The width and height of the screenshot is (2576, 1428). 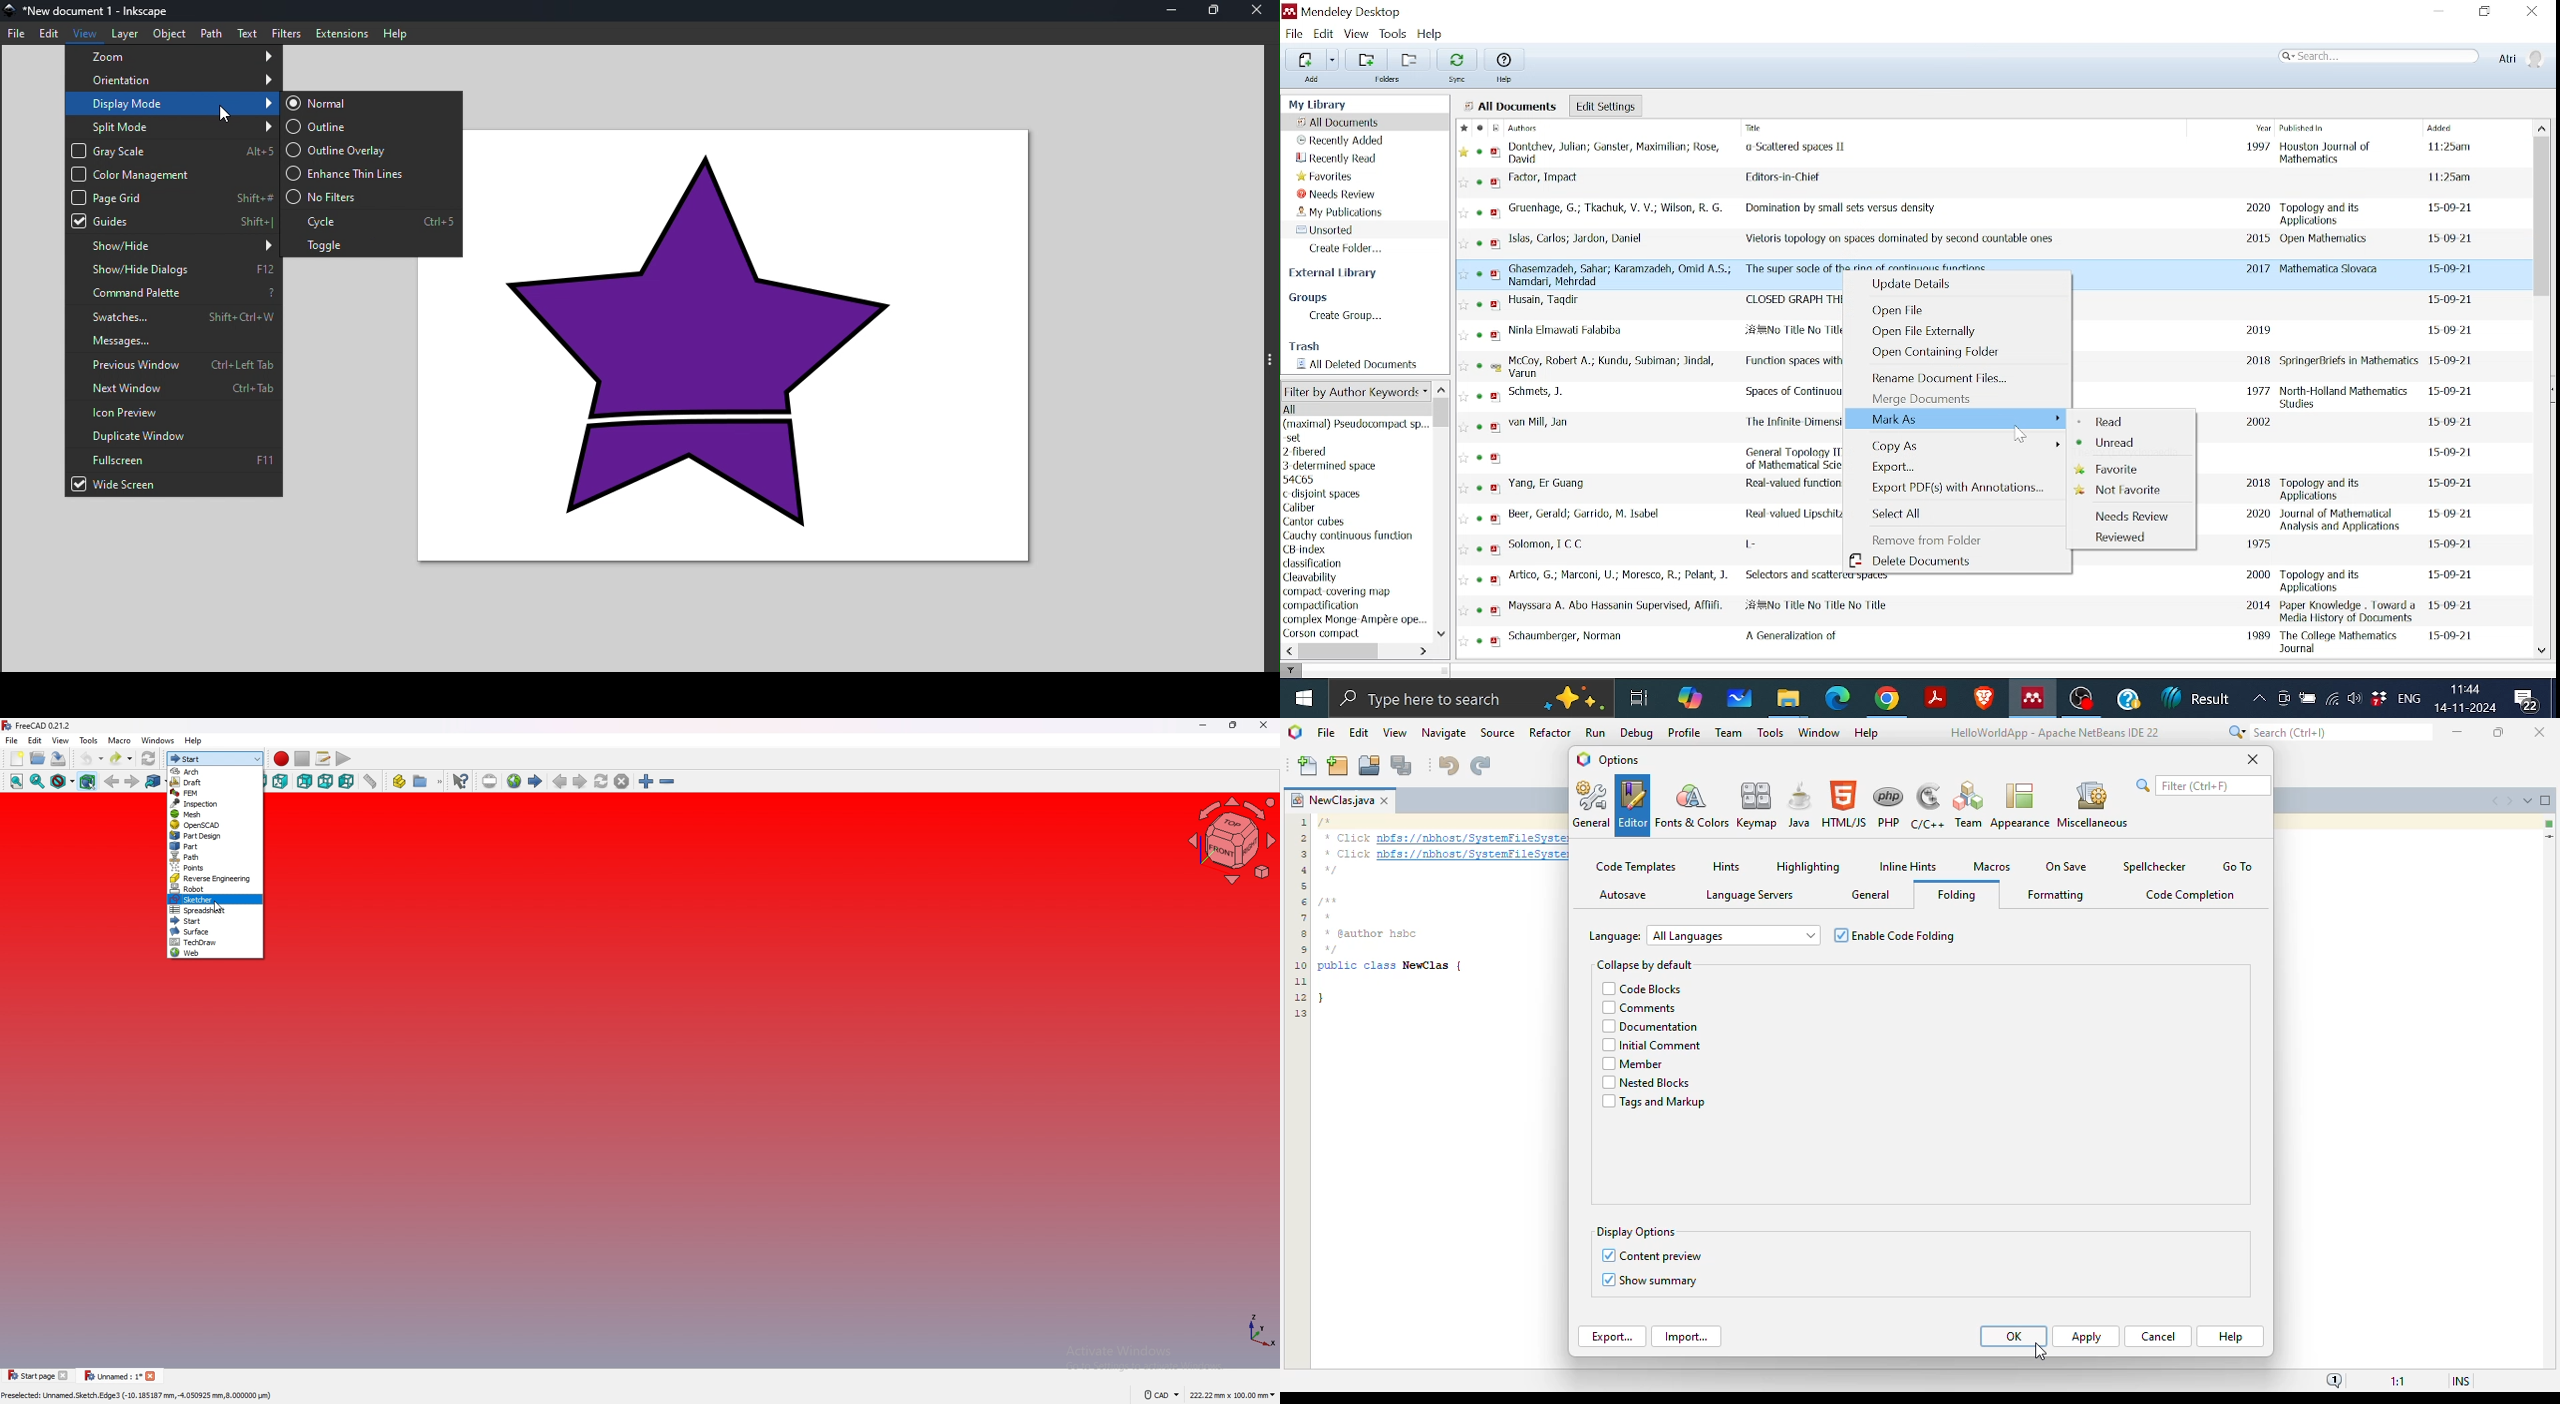 I want to click on arch, so click(x=215, y=770).